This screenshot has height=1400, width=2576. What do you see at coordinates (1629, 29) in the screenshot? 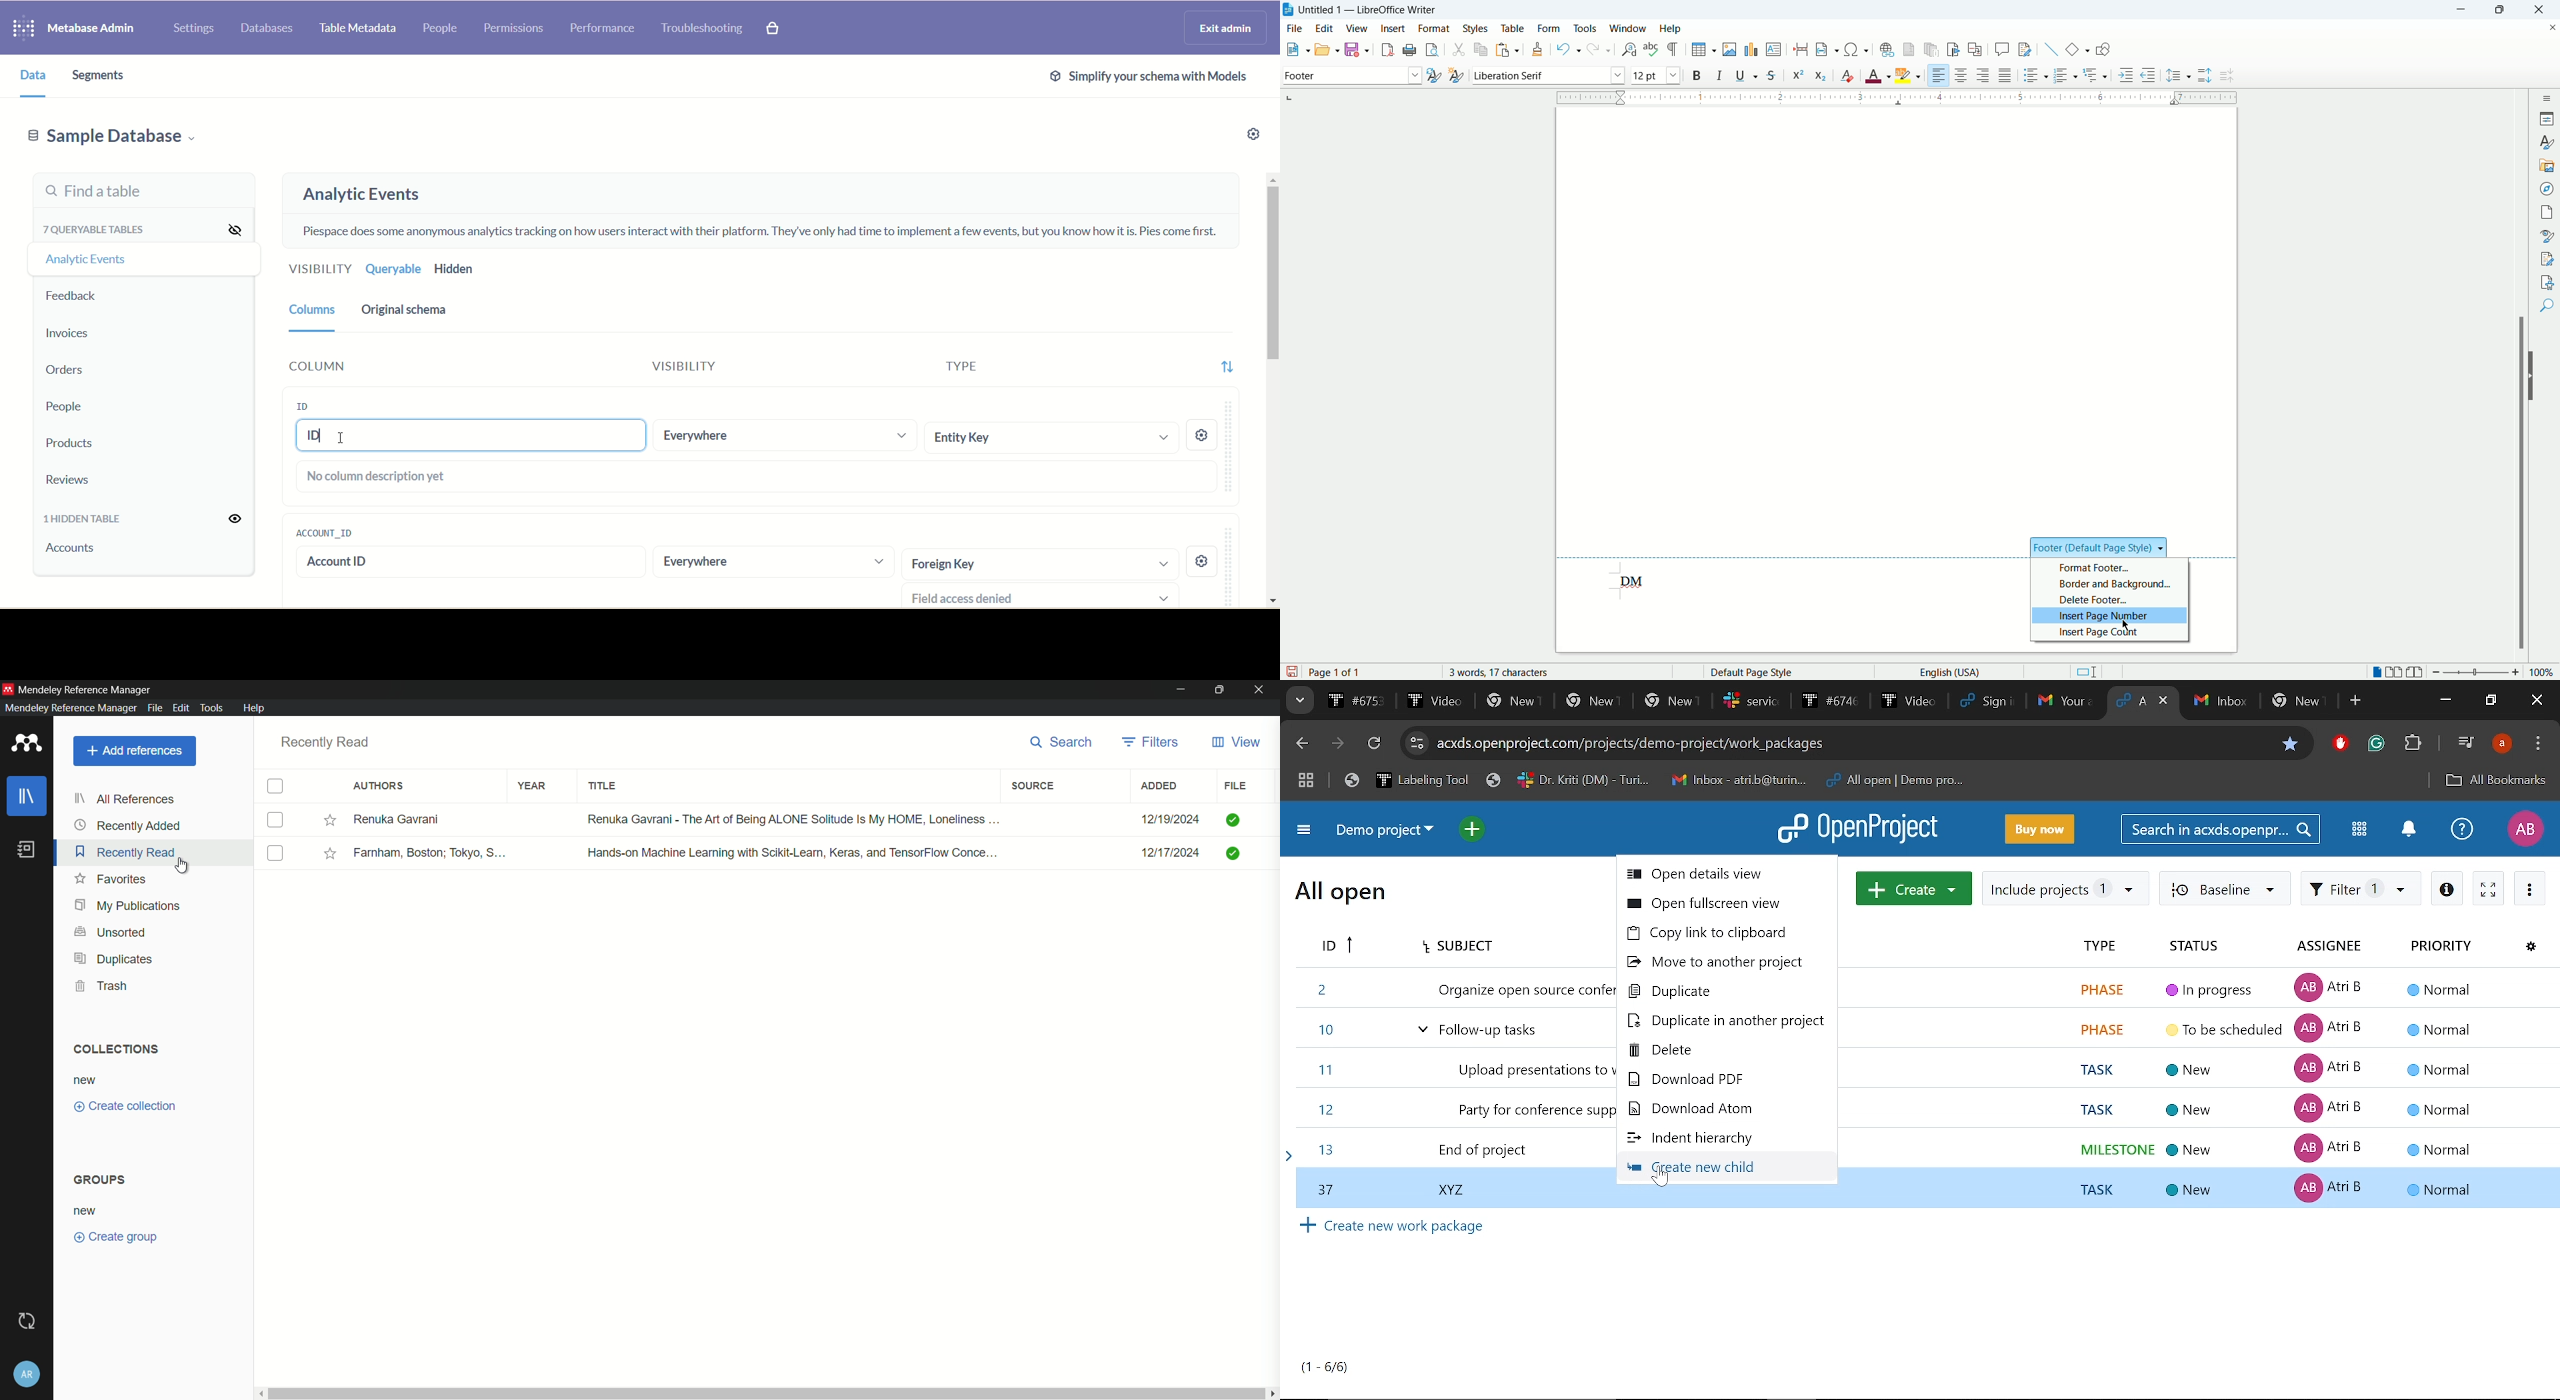
I see `window` at bounding box center [1629, 29].